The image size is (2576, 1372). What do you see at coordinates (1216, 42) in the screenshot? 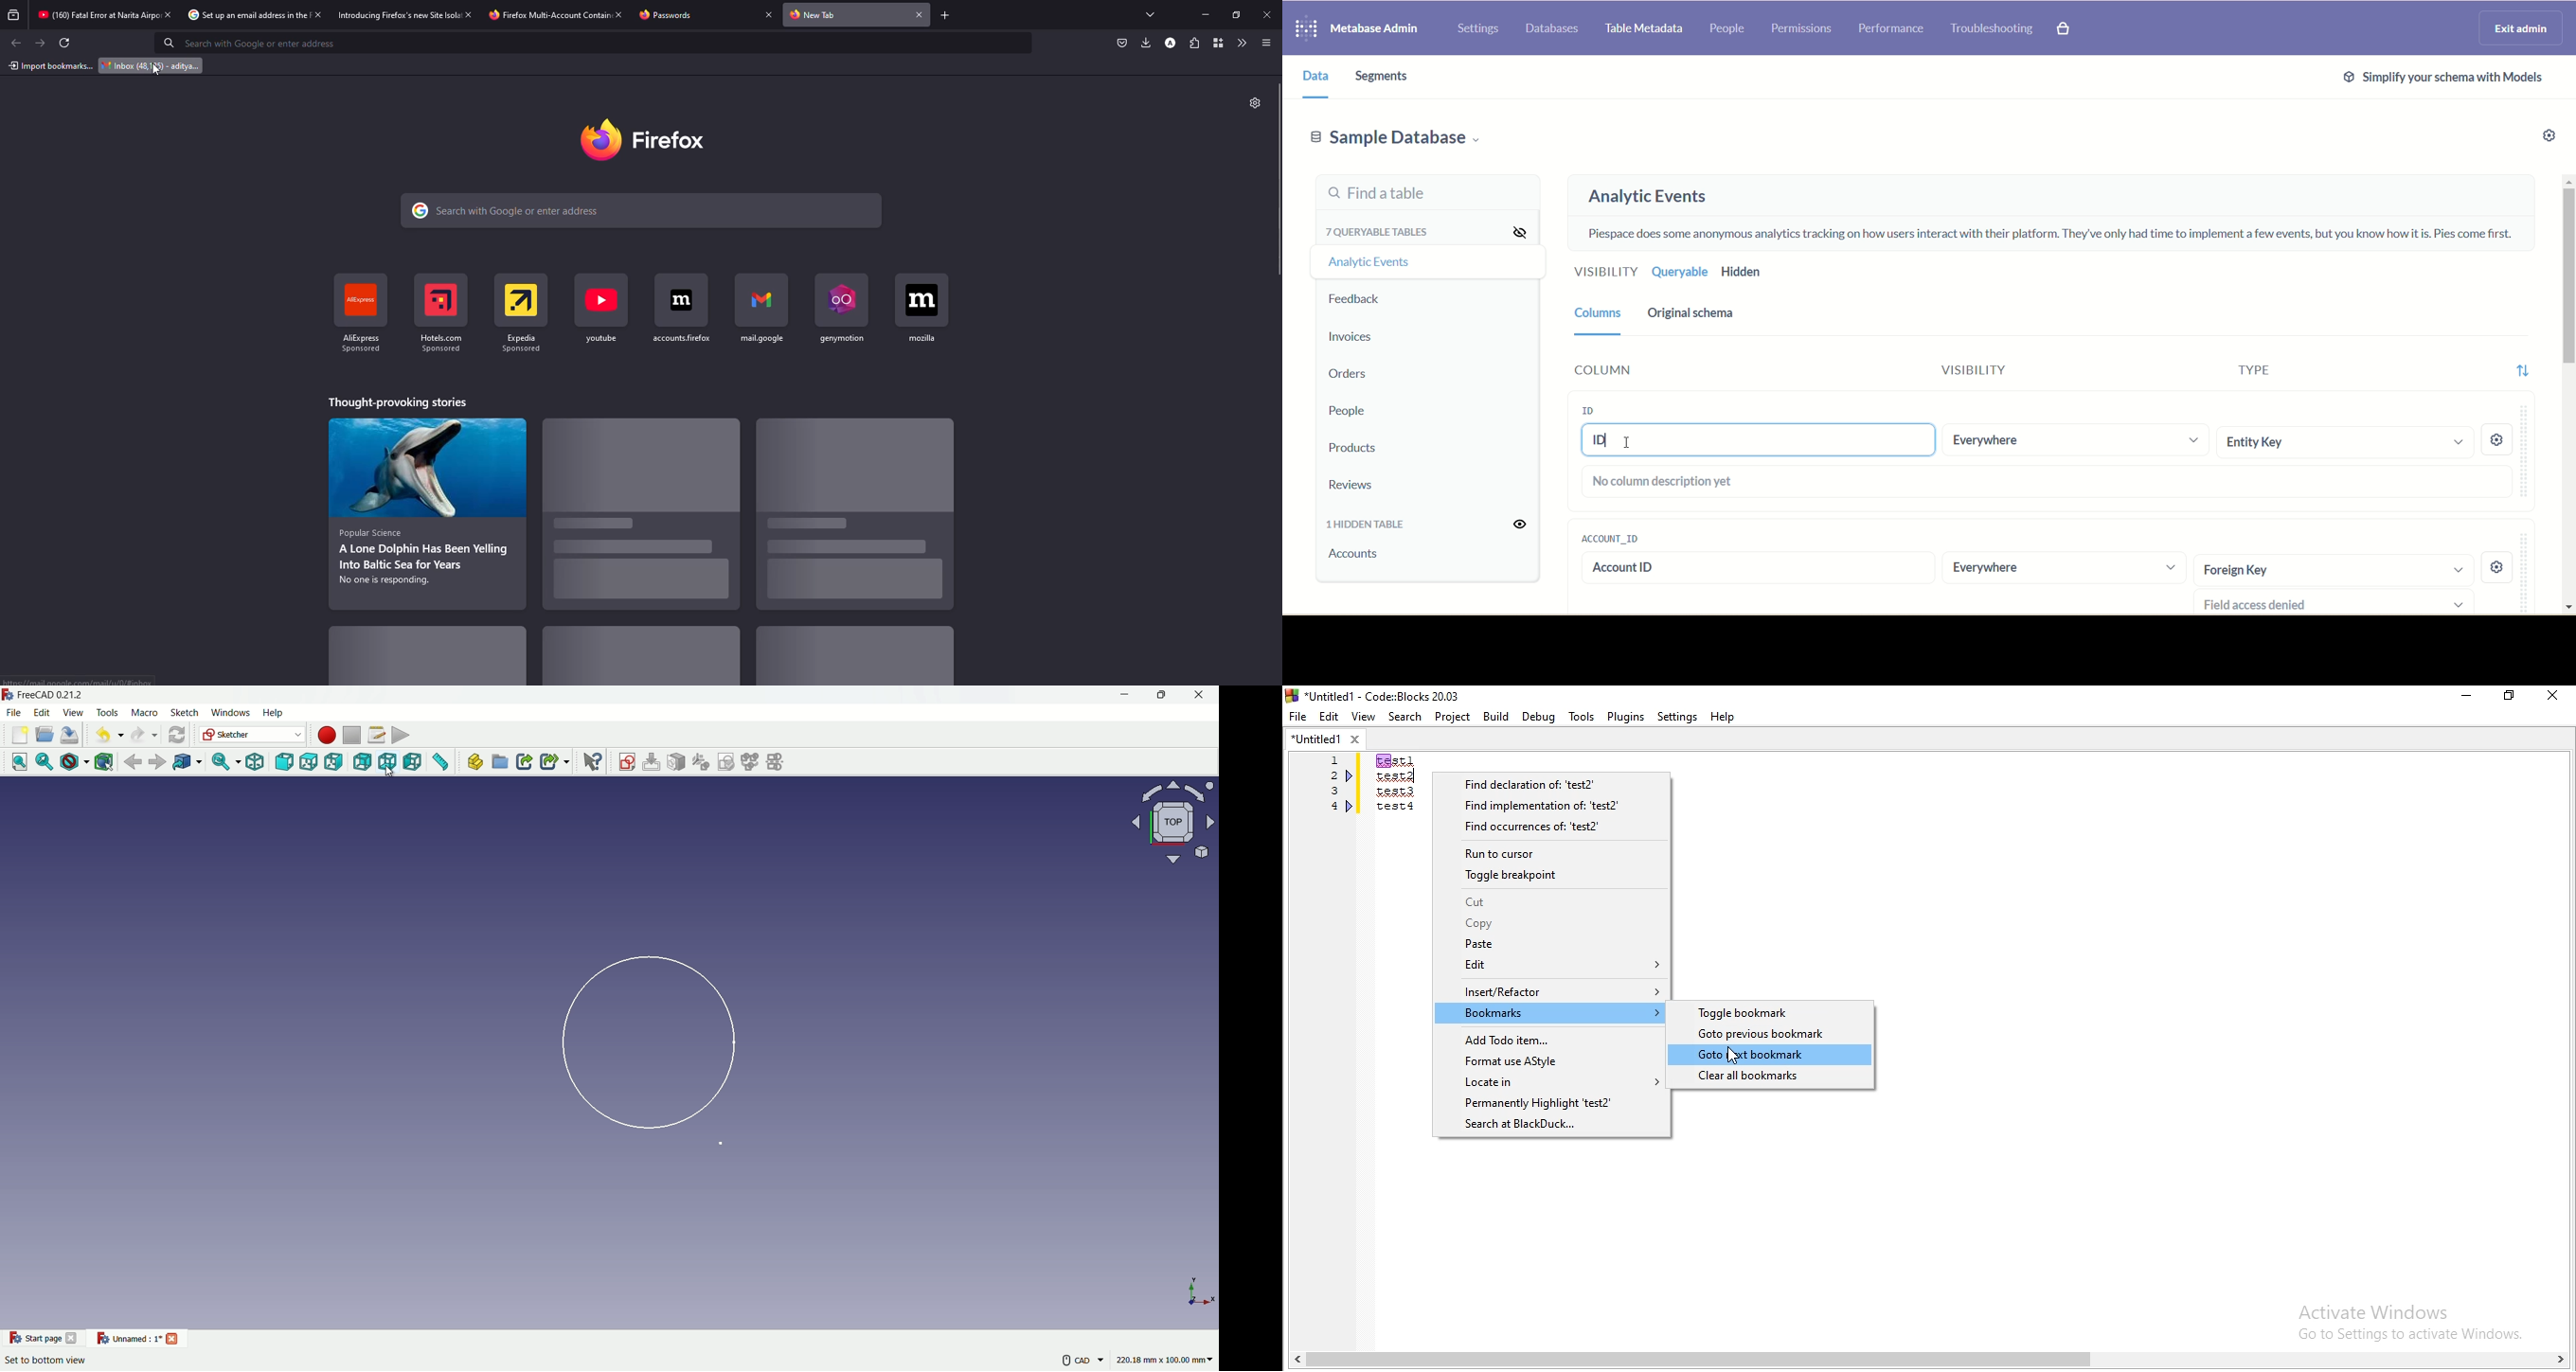
I see `container` at bounding box center [1216, 42].